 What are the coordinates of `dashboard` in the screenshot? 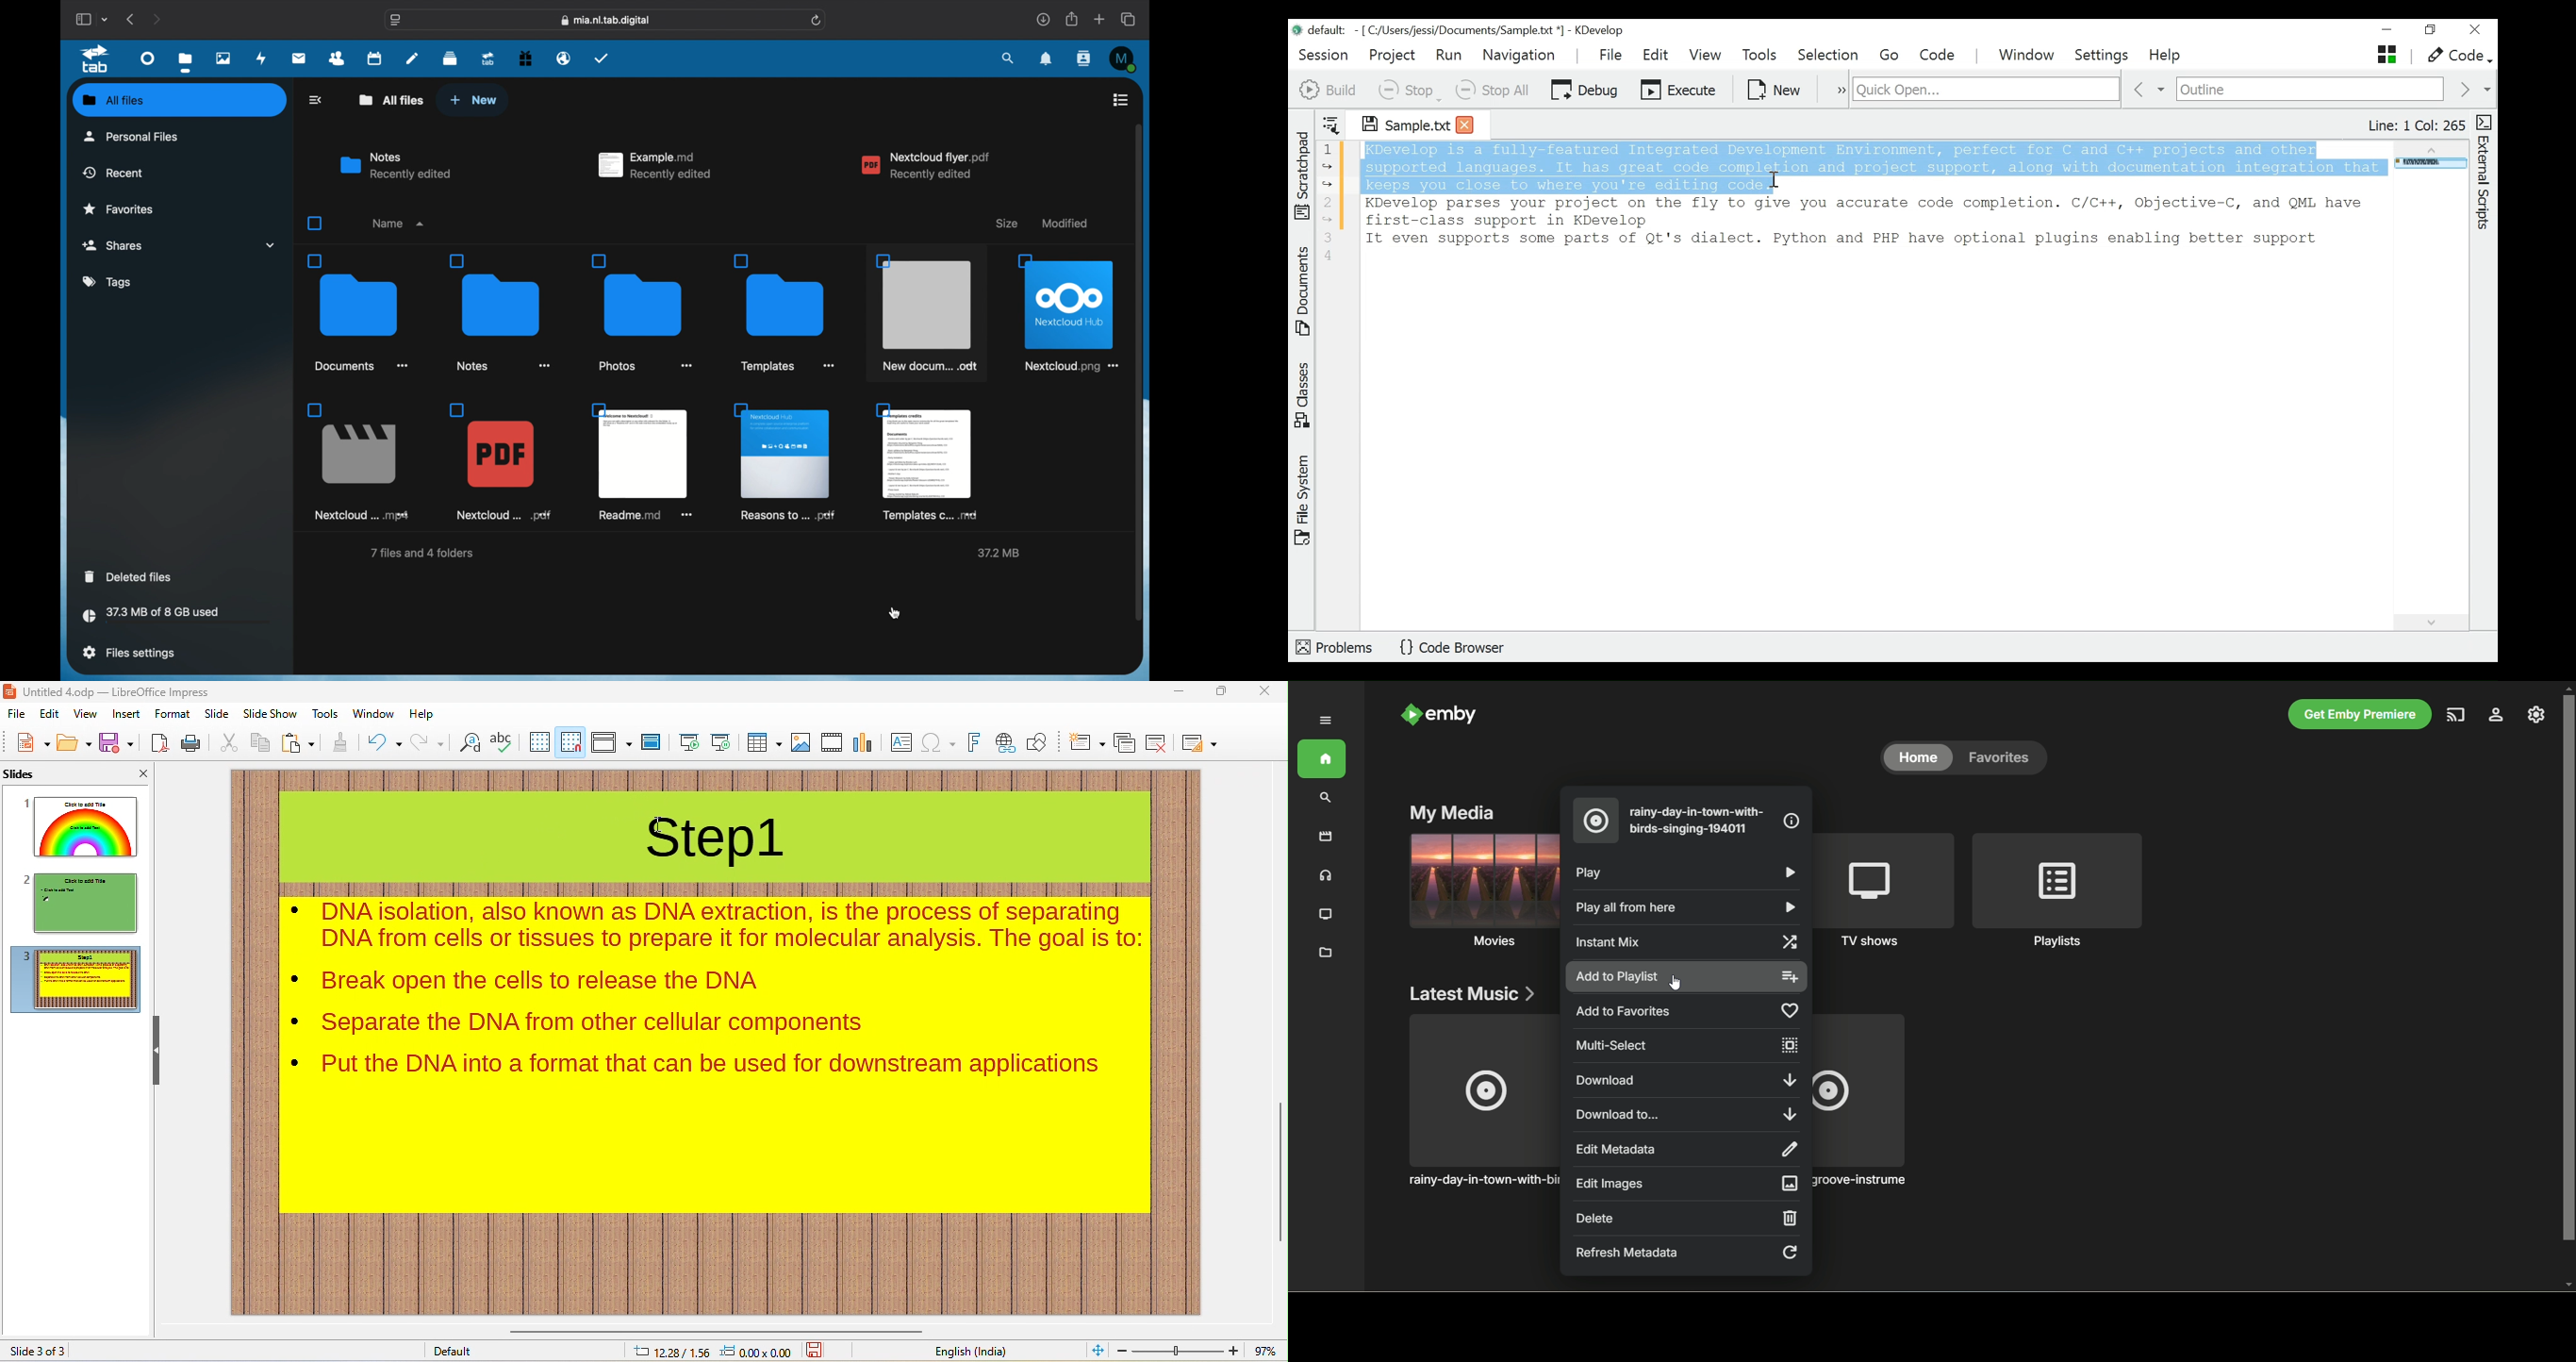 It's located at (149, 57).